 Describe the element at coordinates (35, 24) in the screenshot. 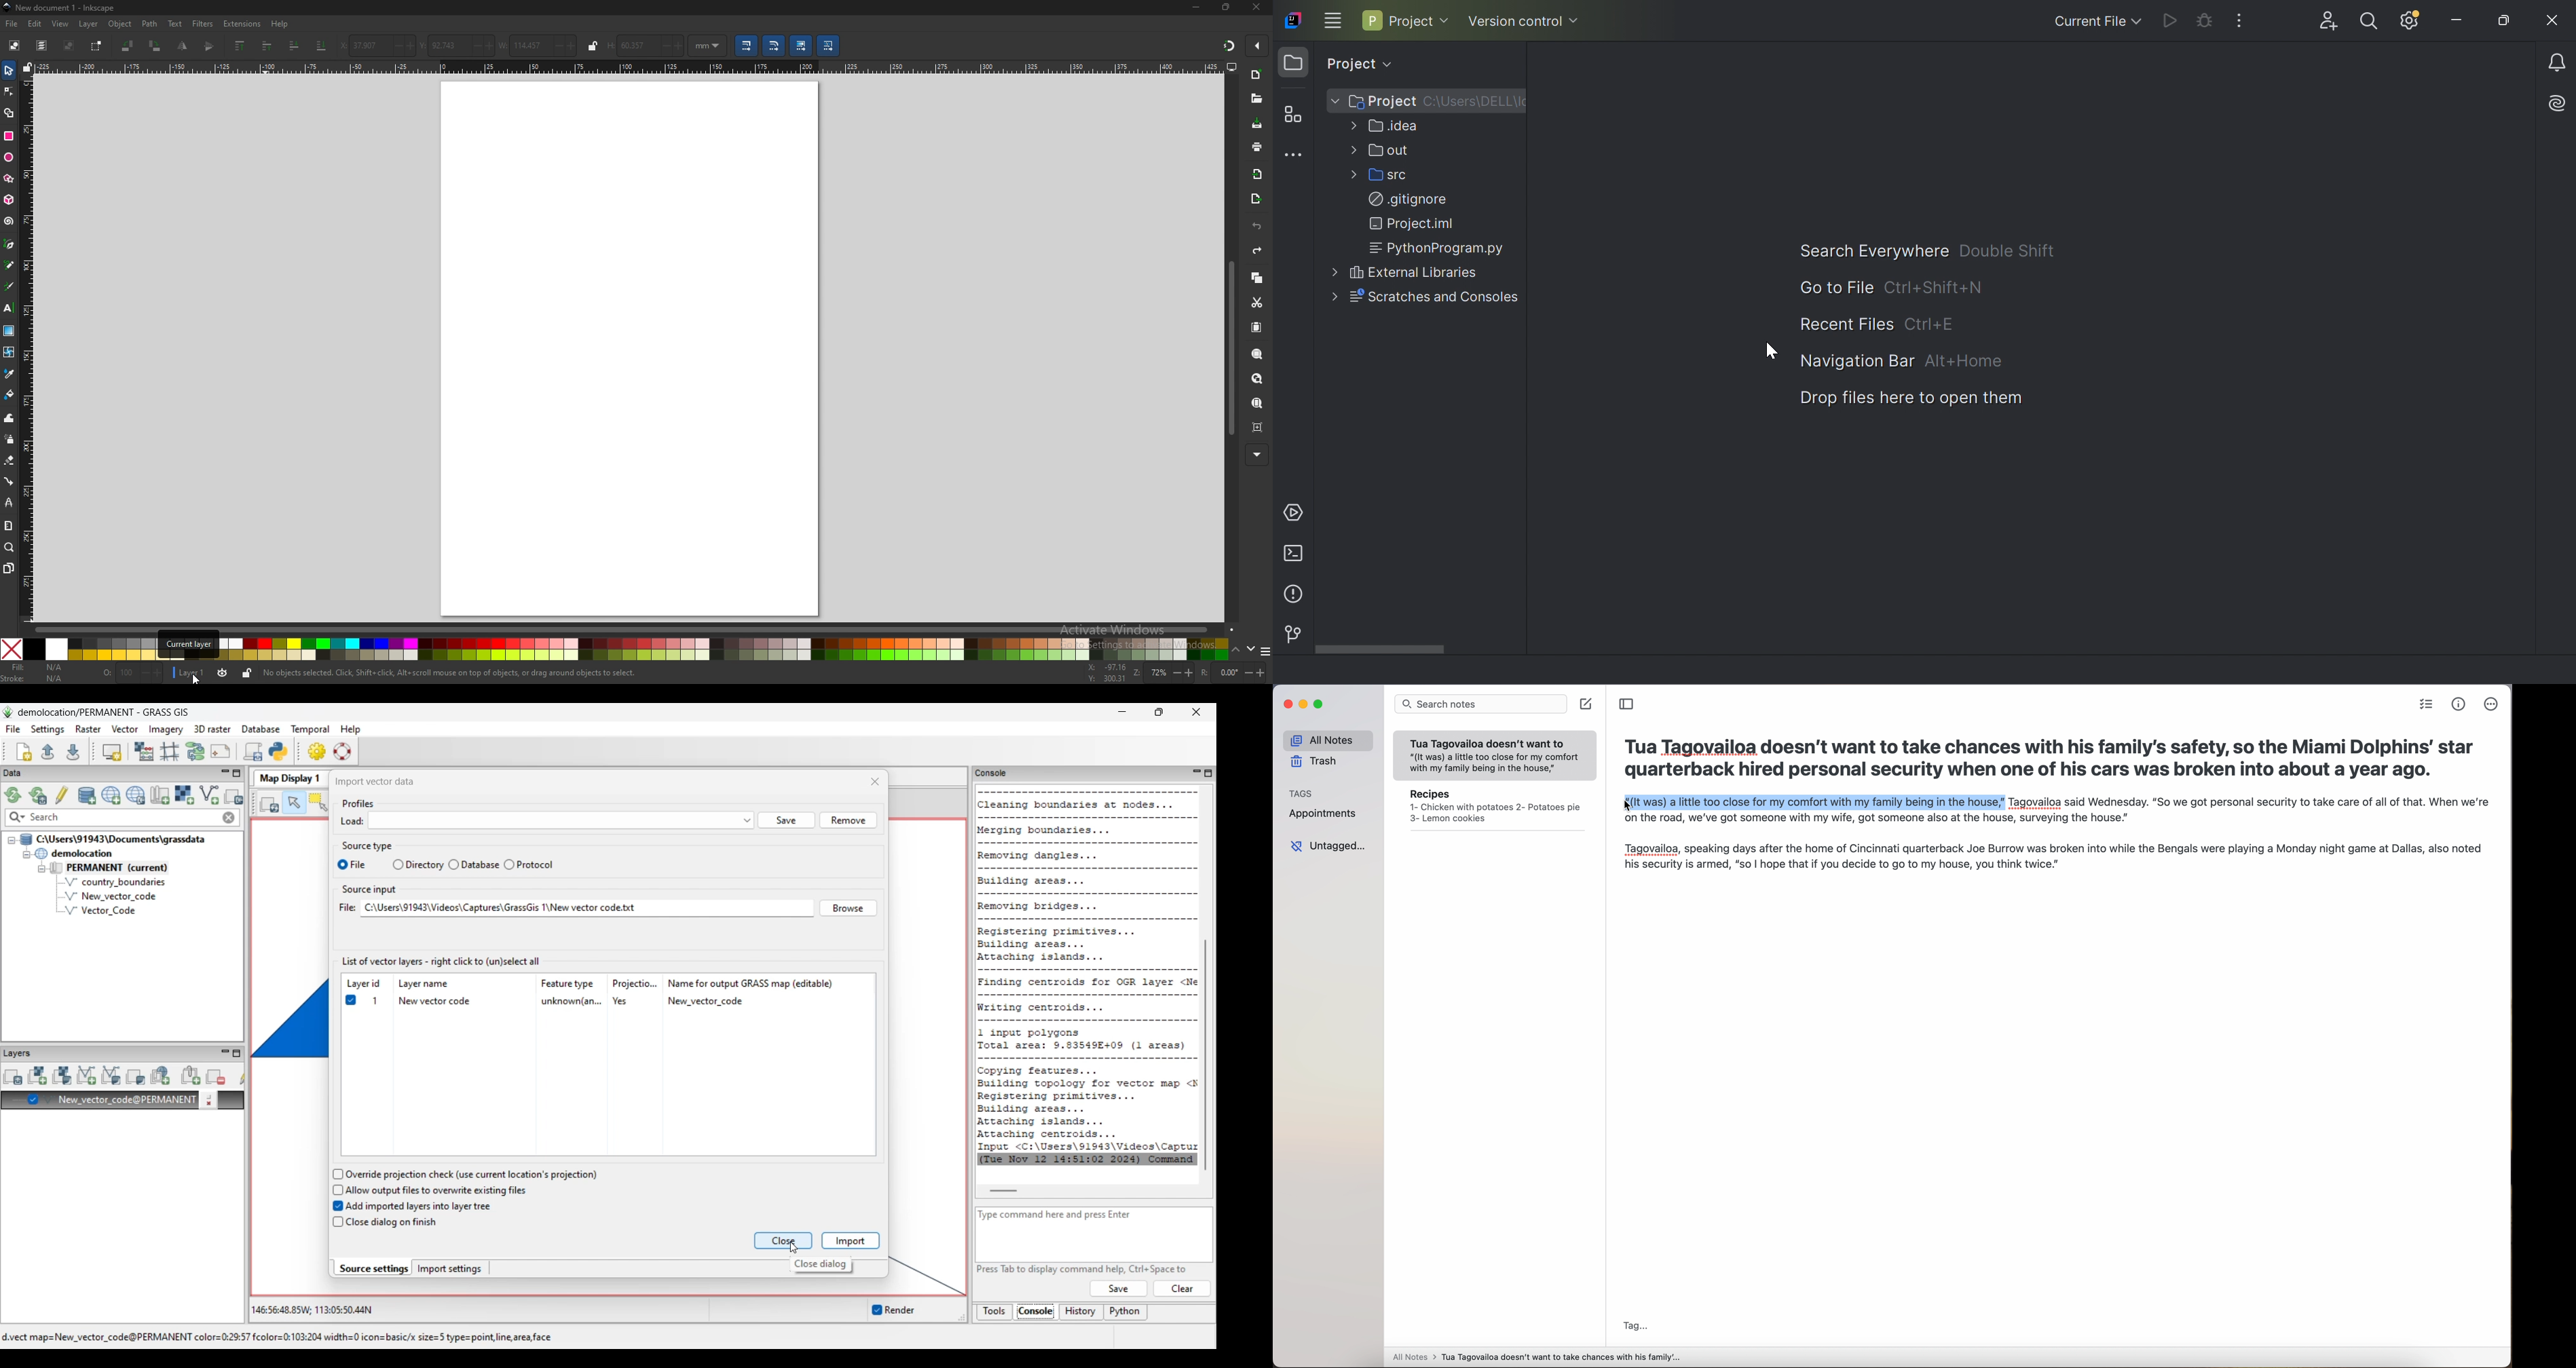

I see `edit` at that location.